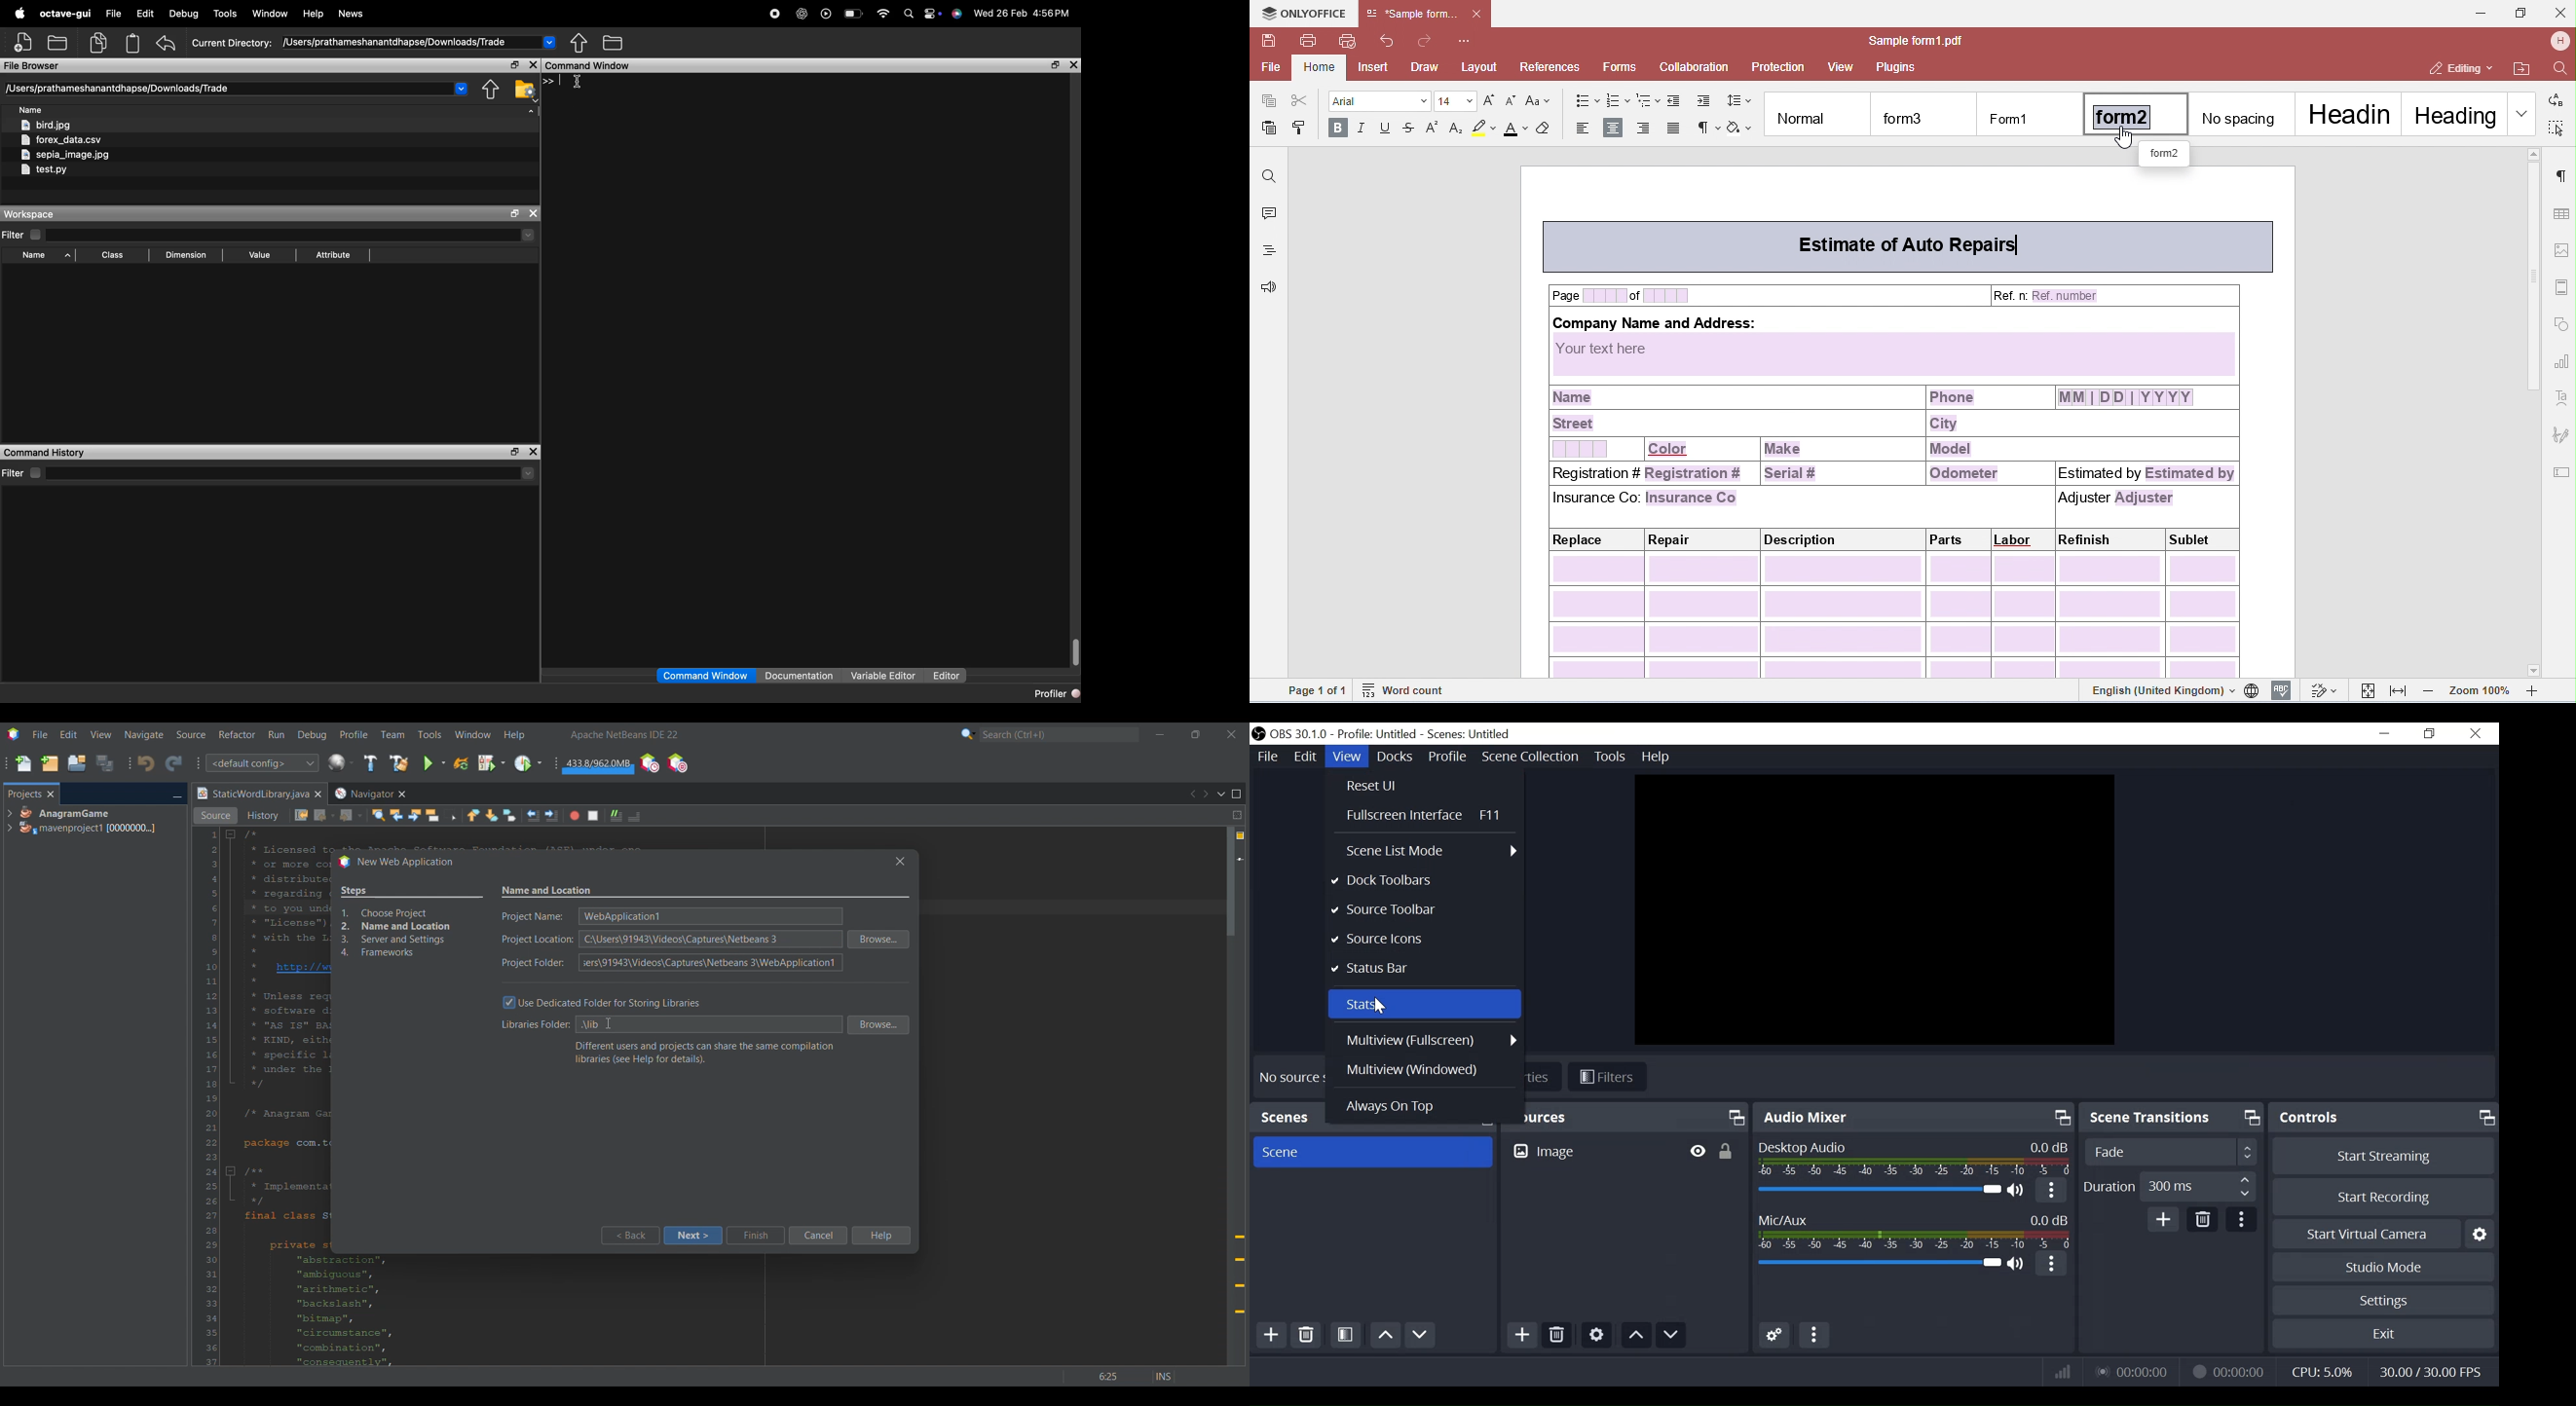  What do you see at coordinates (1306, 757) in the screenshot?
I see `Edit` at bounding box center [1306, 757].